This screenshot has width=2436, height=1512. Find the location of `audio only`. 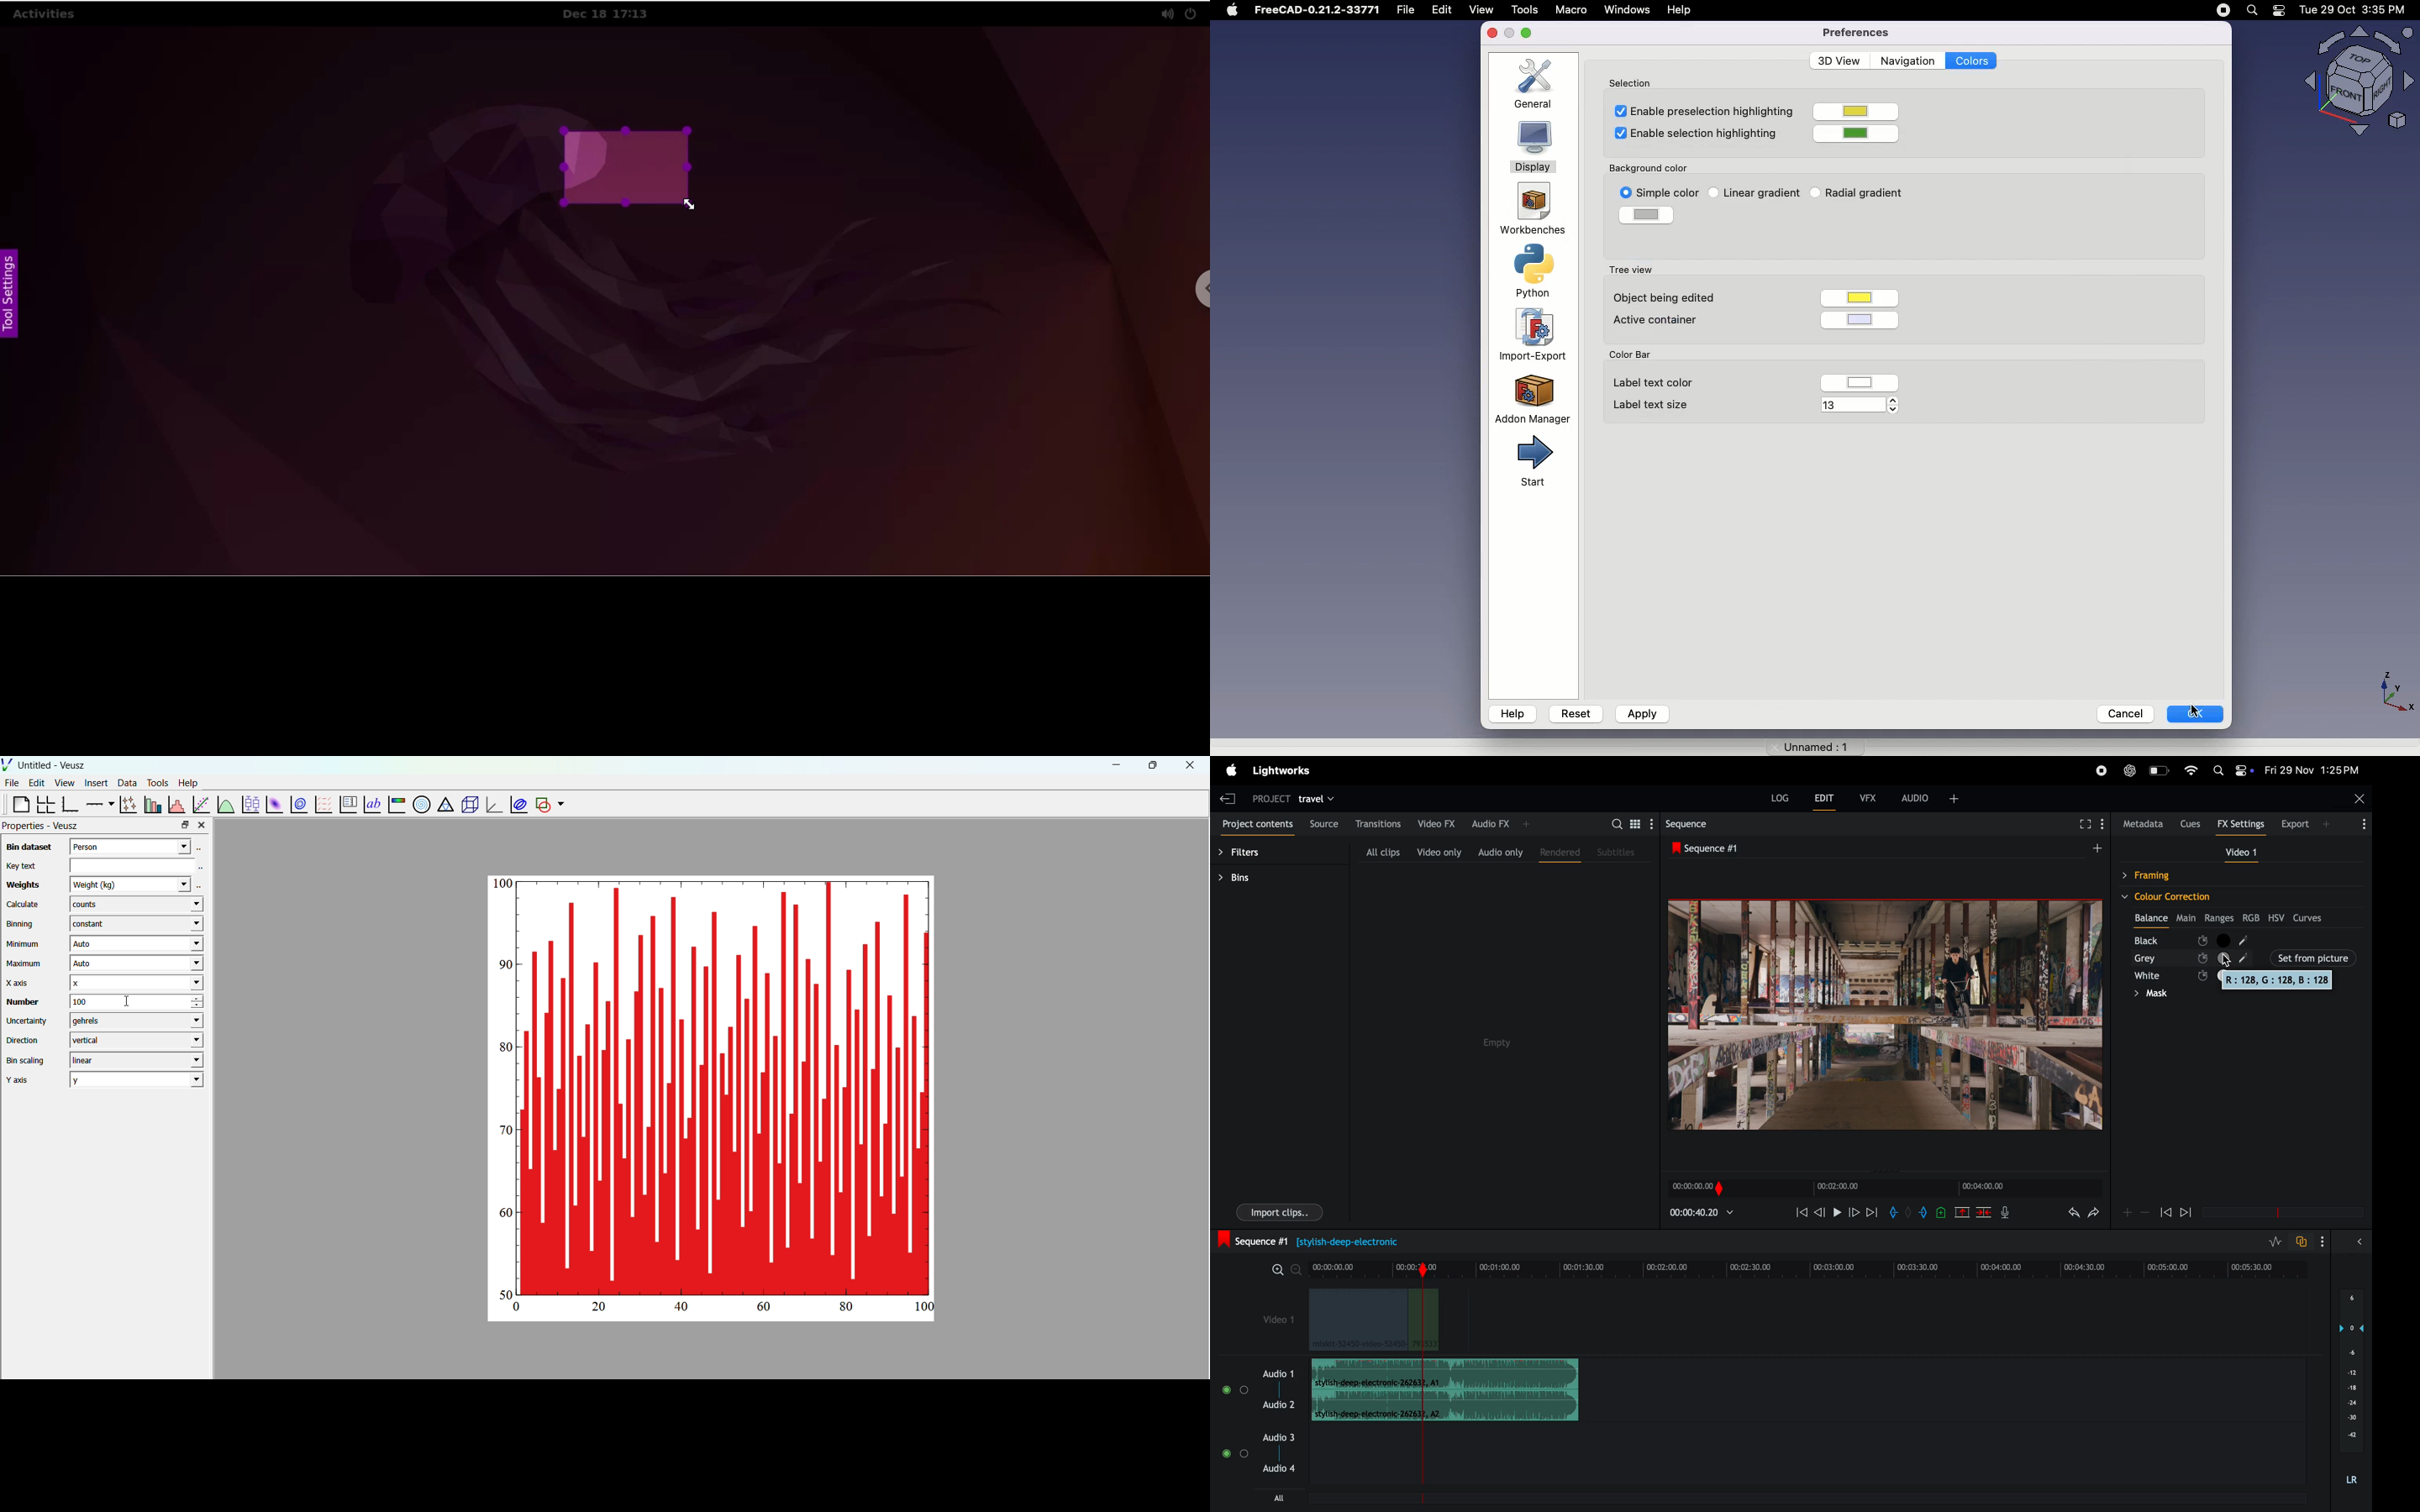

audio only is located at coordinates (1499, 851).